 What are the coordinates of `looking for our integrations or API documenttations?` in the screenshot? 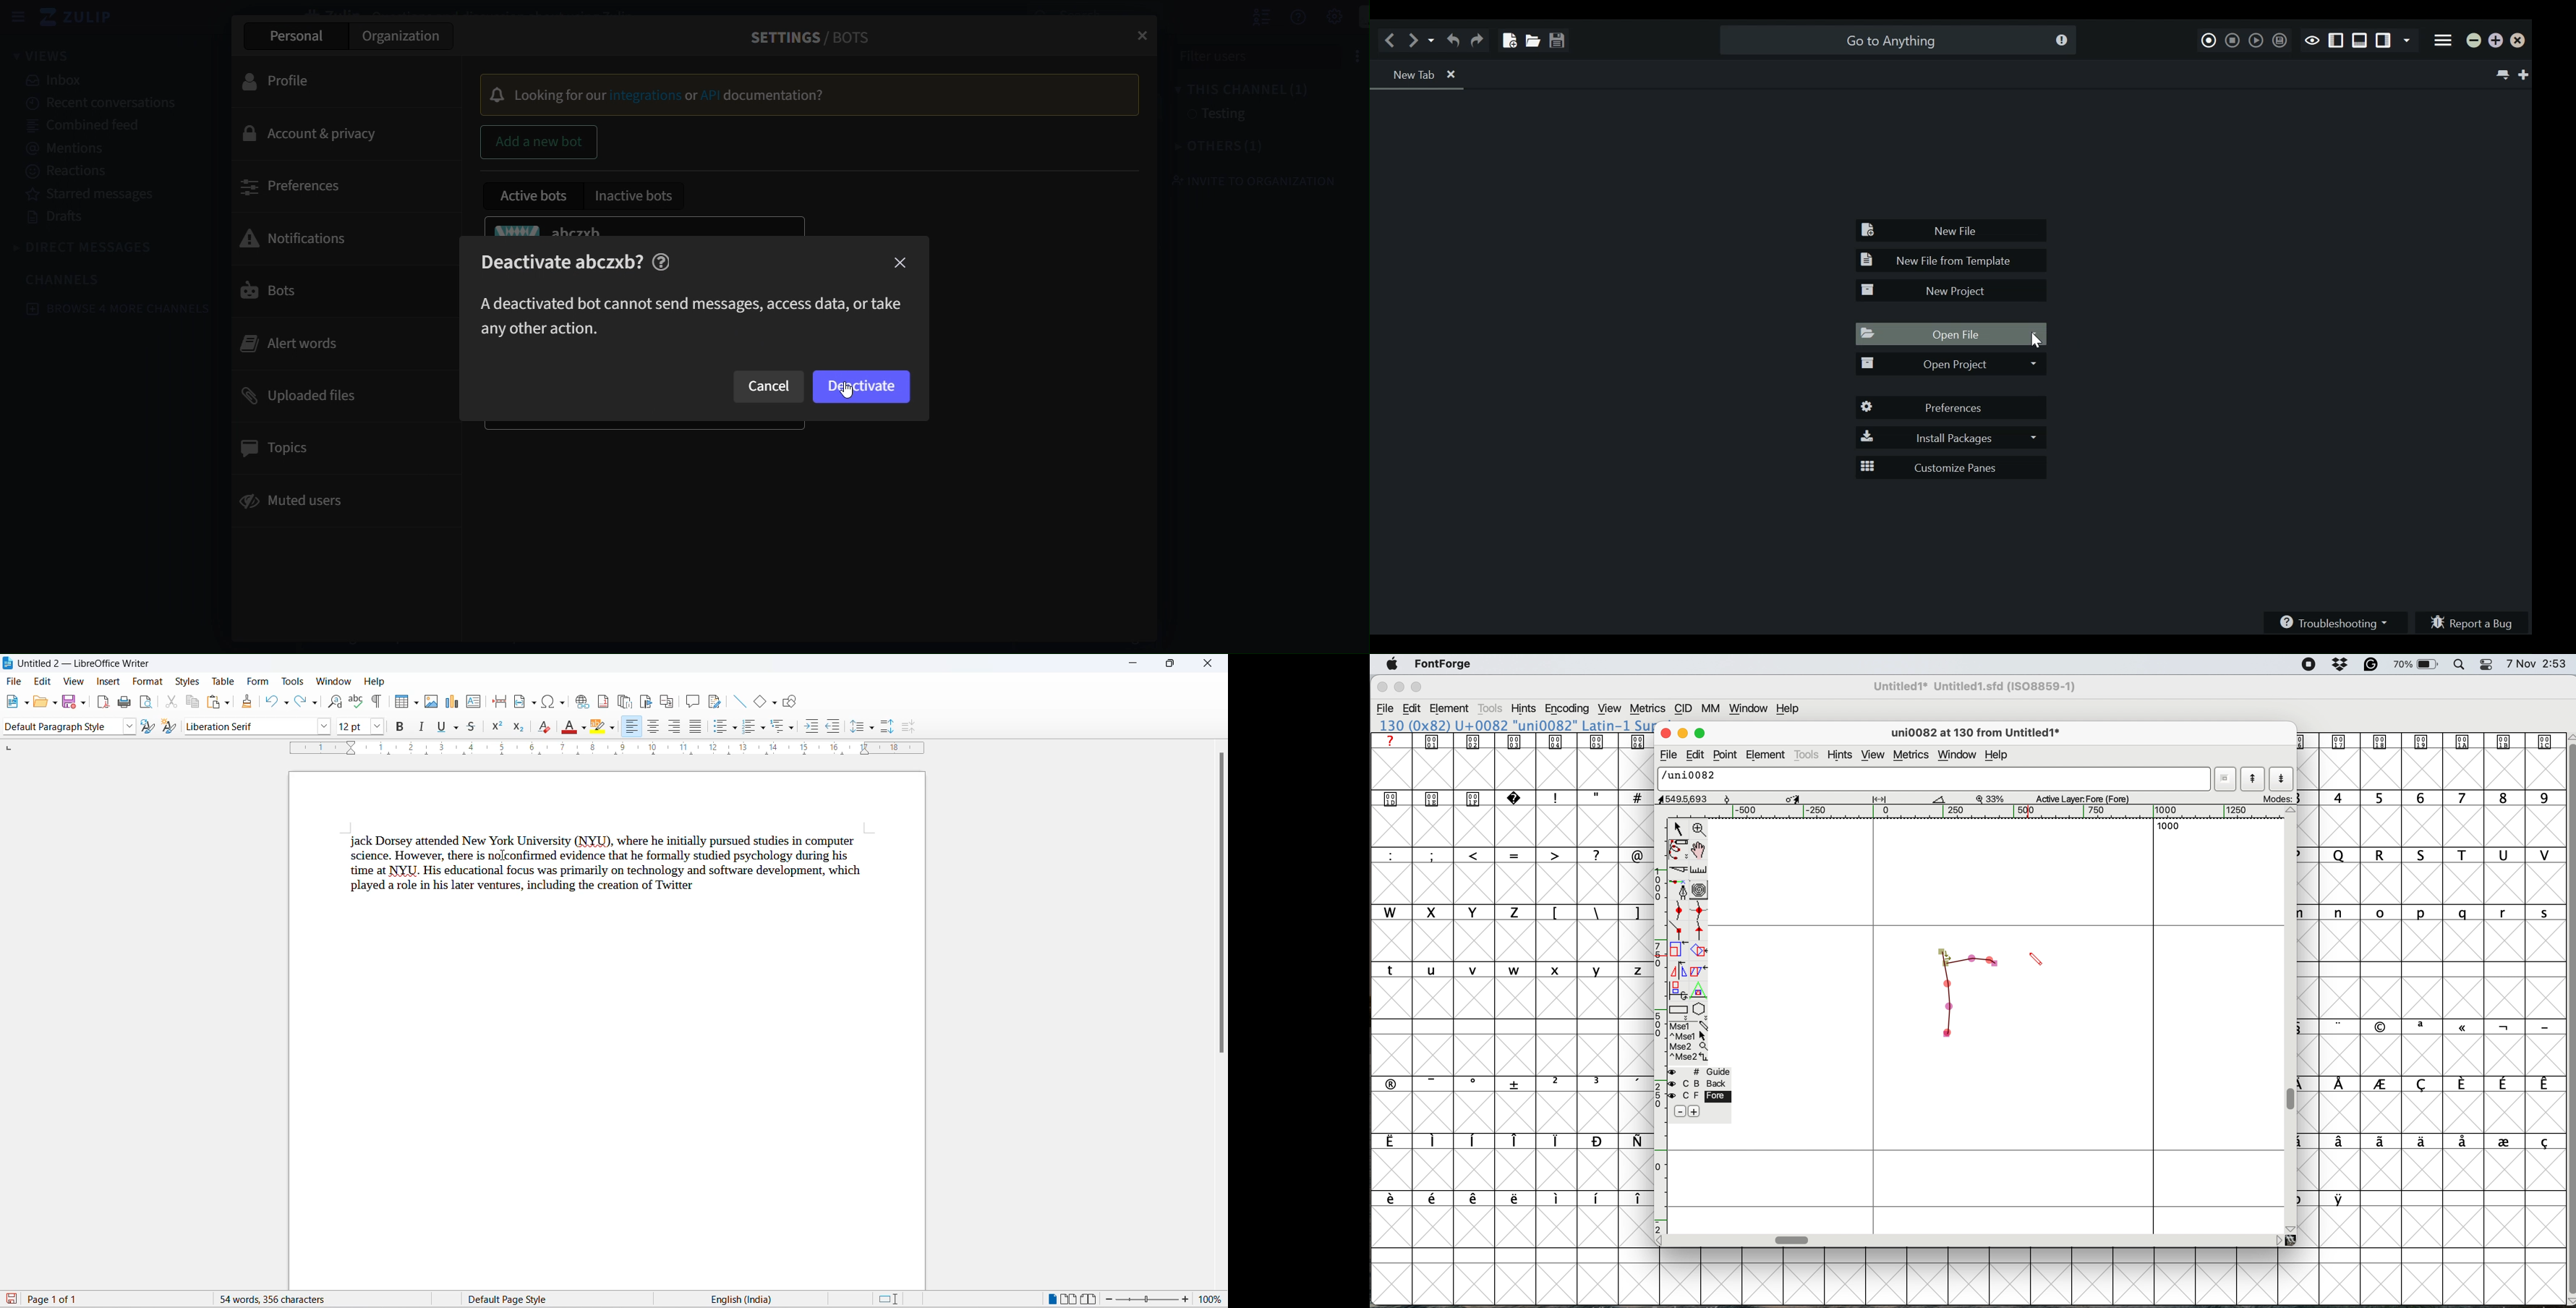 It's located at (796, 94).